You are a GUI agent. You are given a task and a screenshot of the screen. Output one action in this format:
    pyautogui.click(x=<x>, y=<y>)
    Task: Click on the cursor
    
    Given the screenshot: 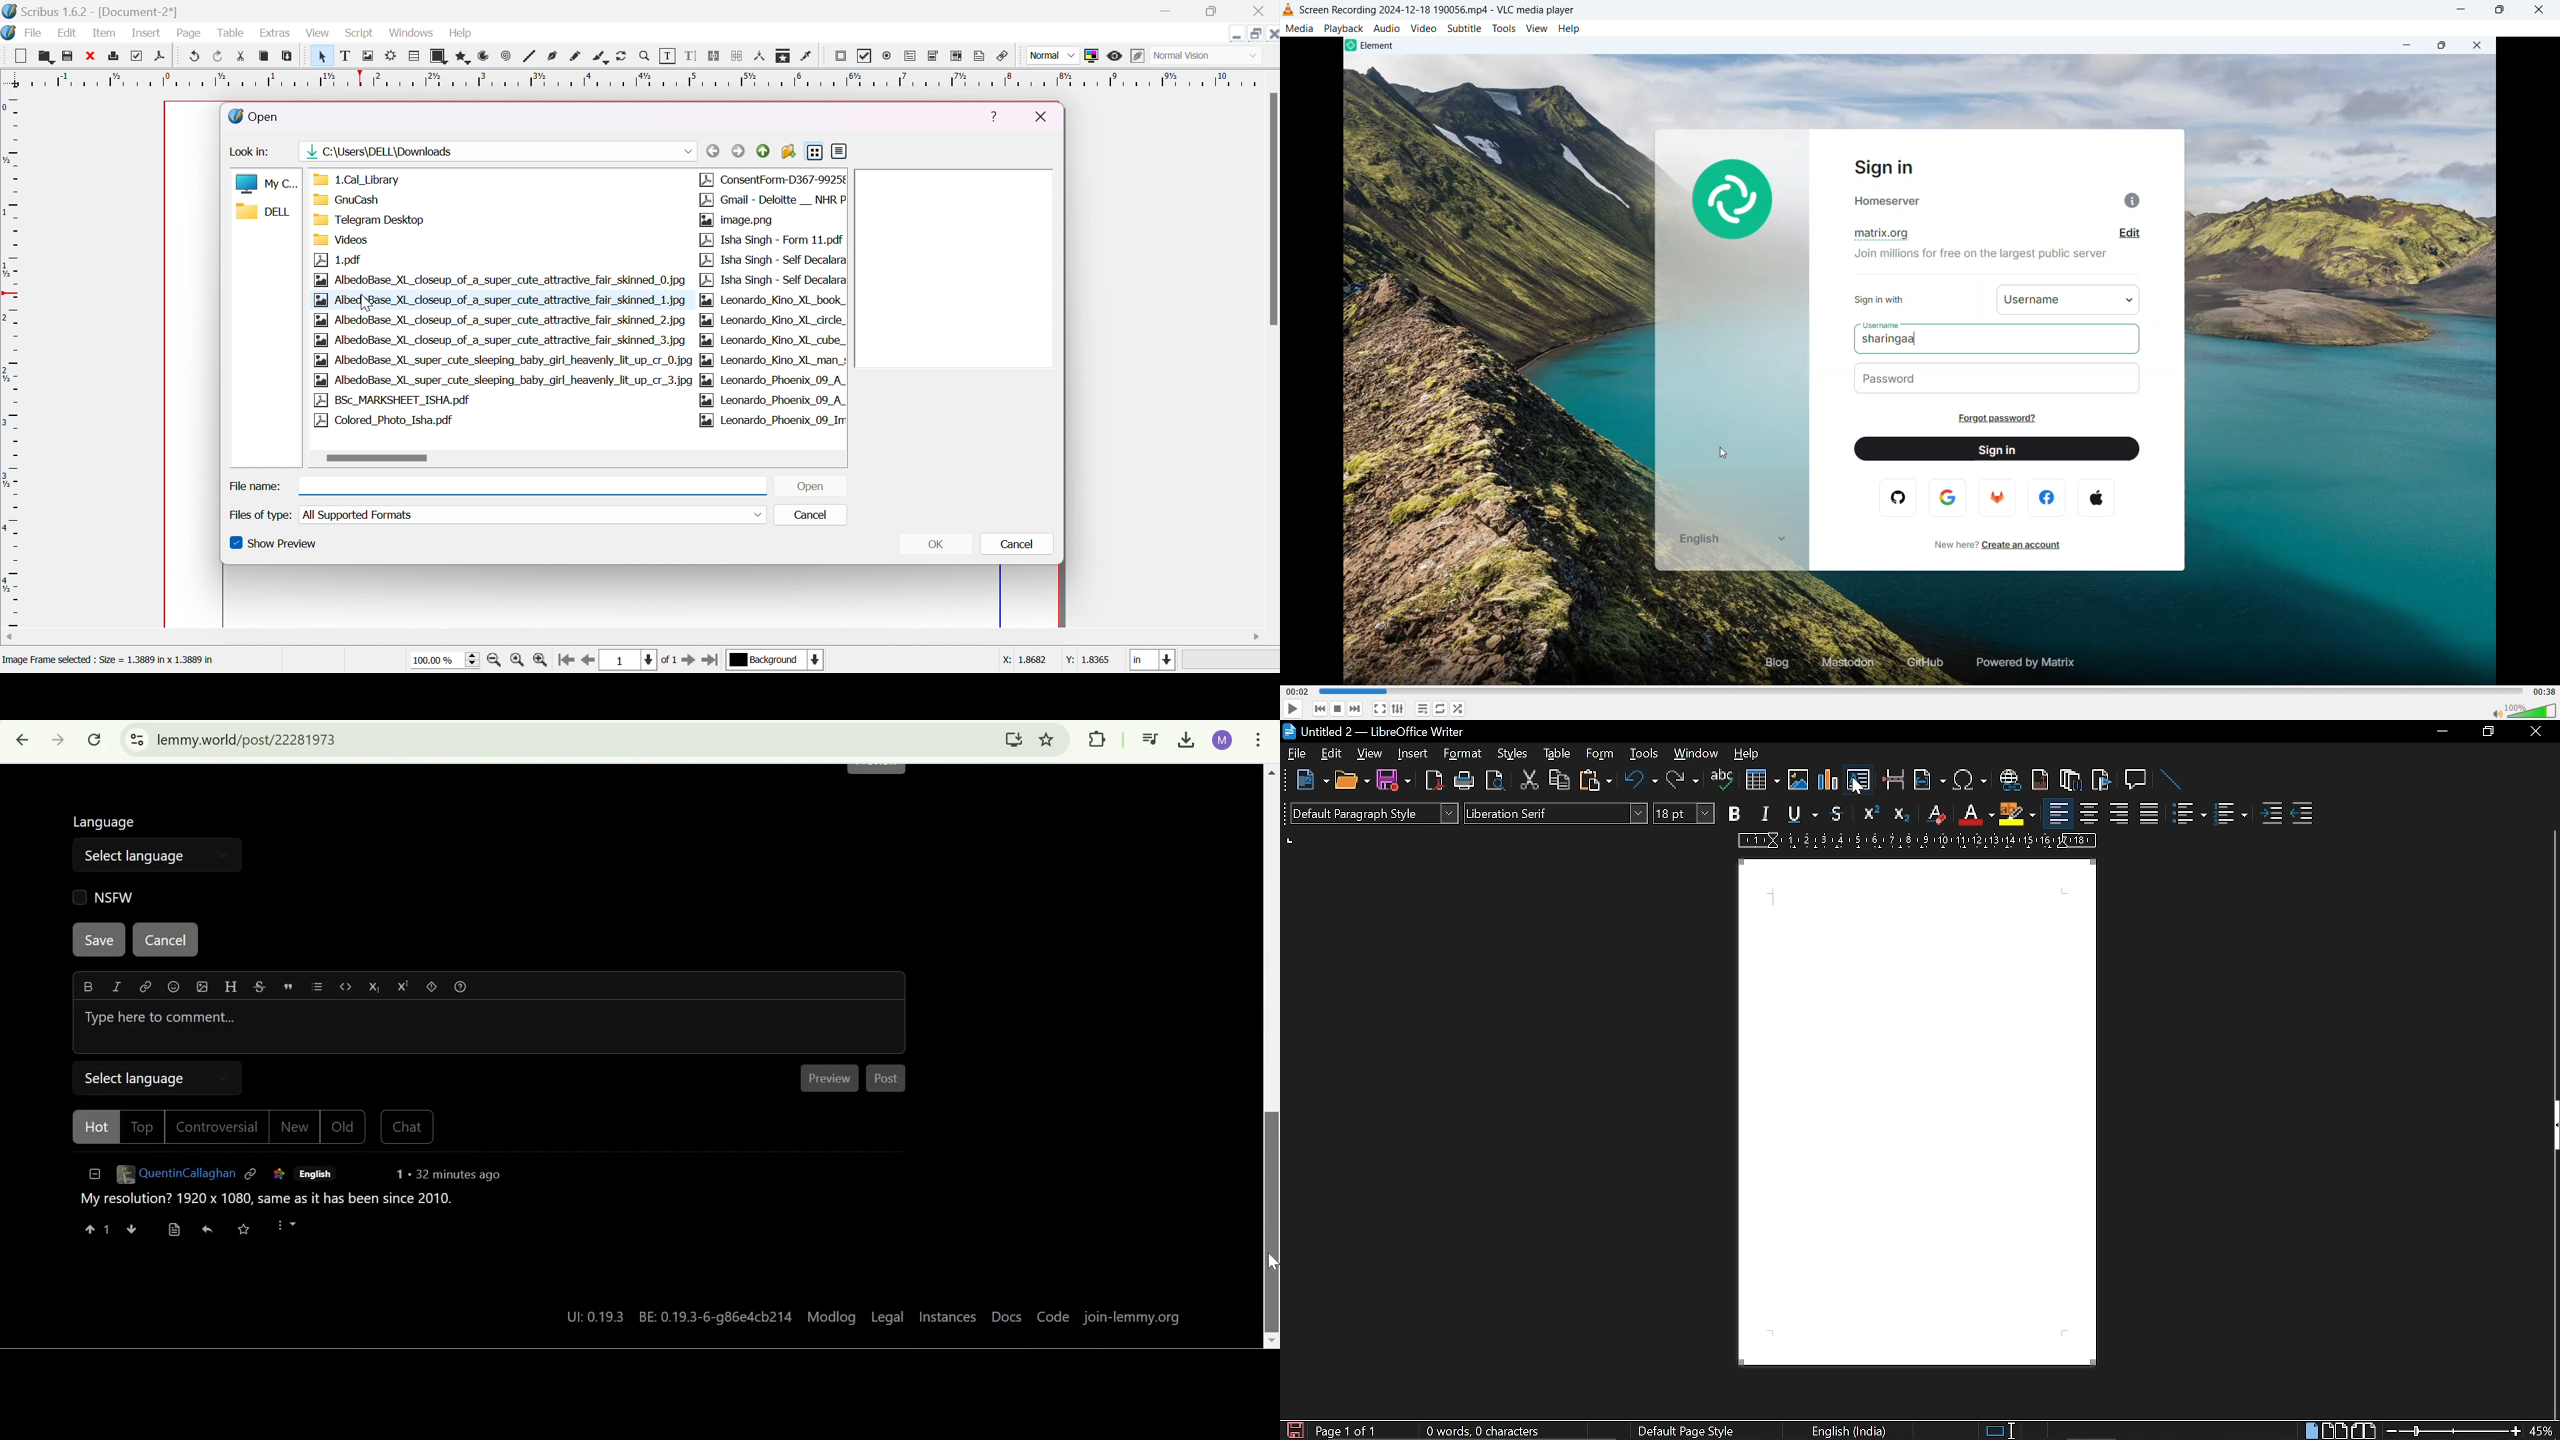 What is the action you would take?
    pyautogui.click(x=366, y=303)
    